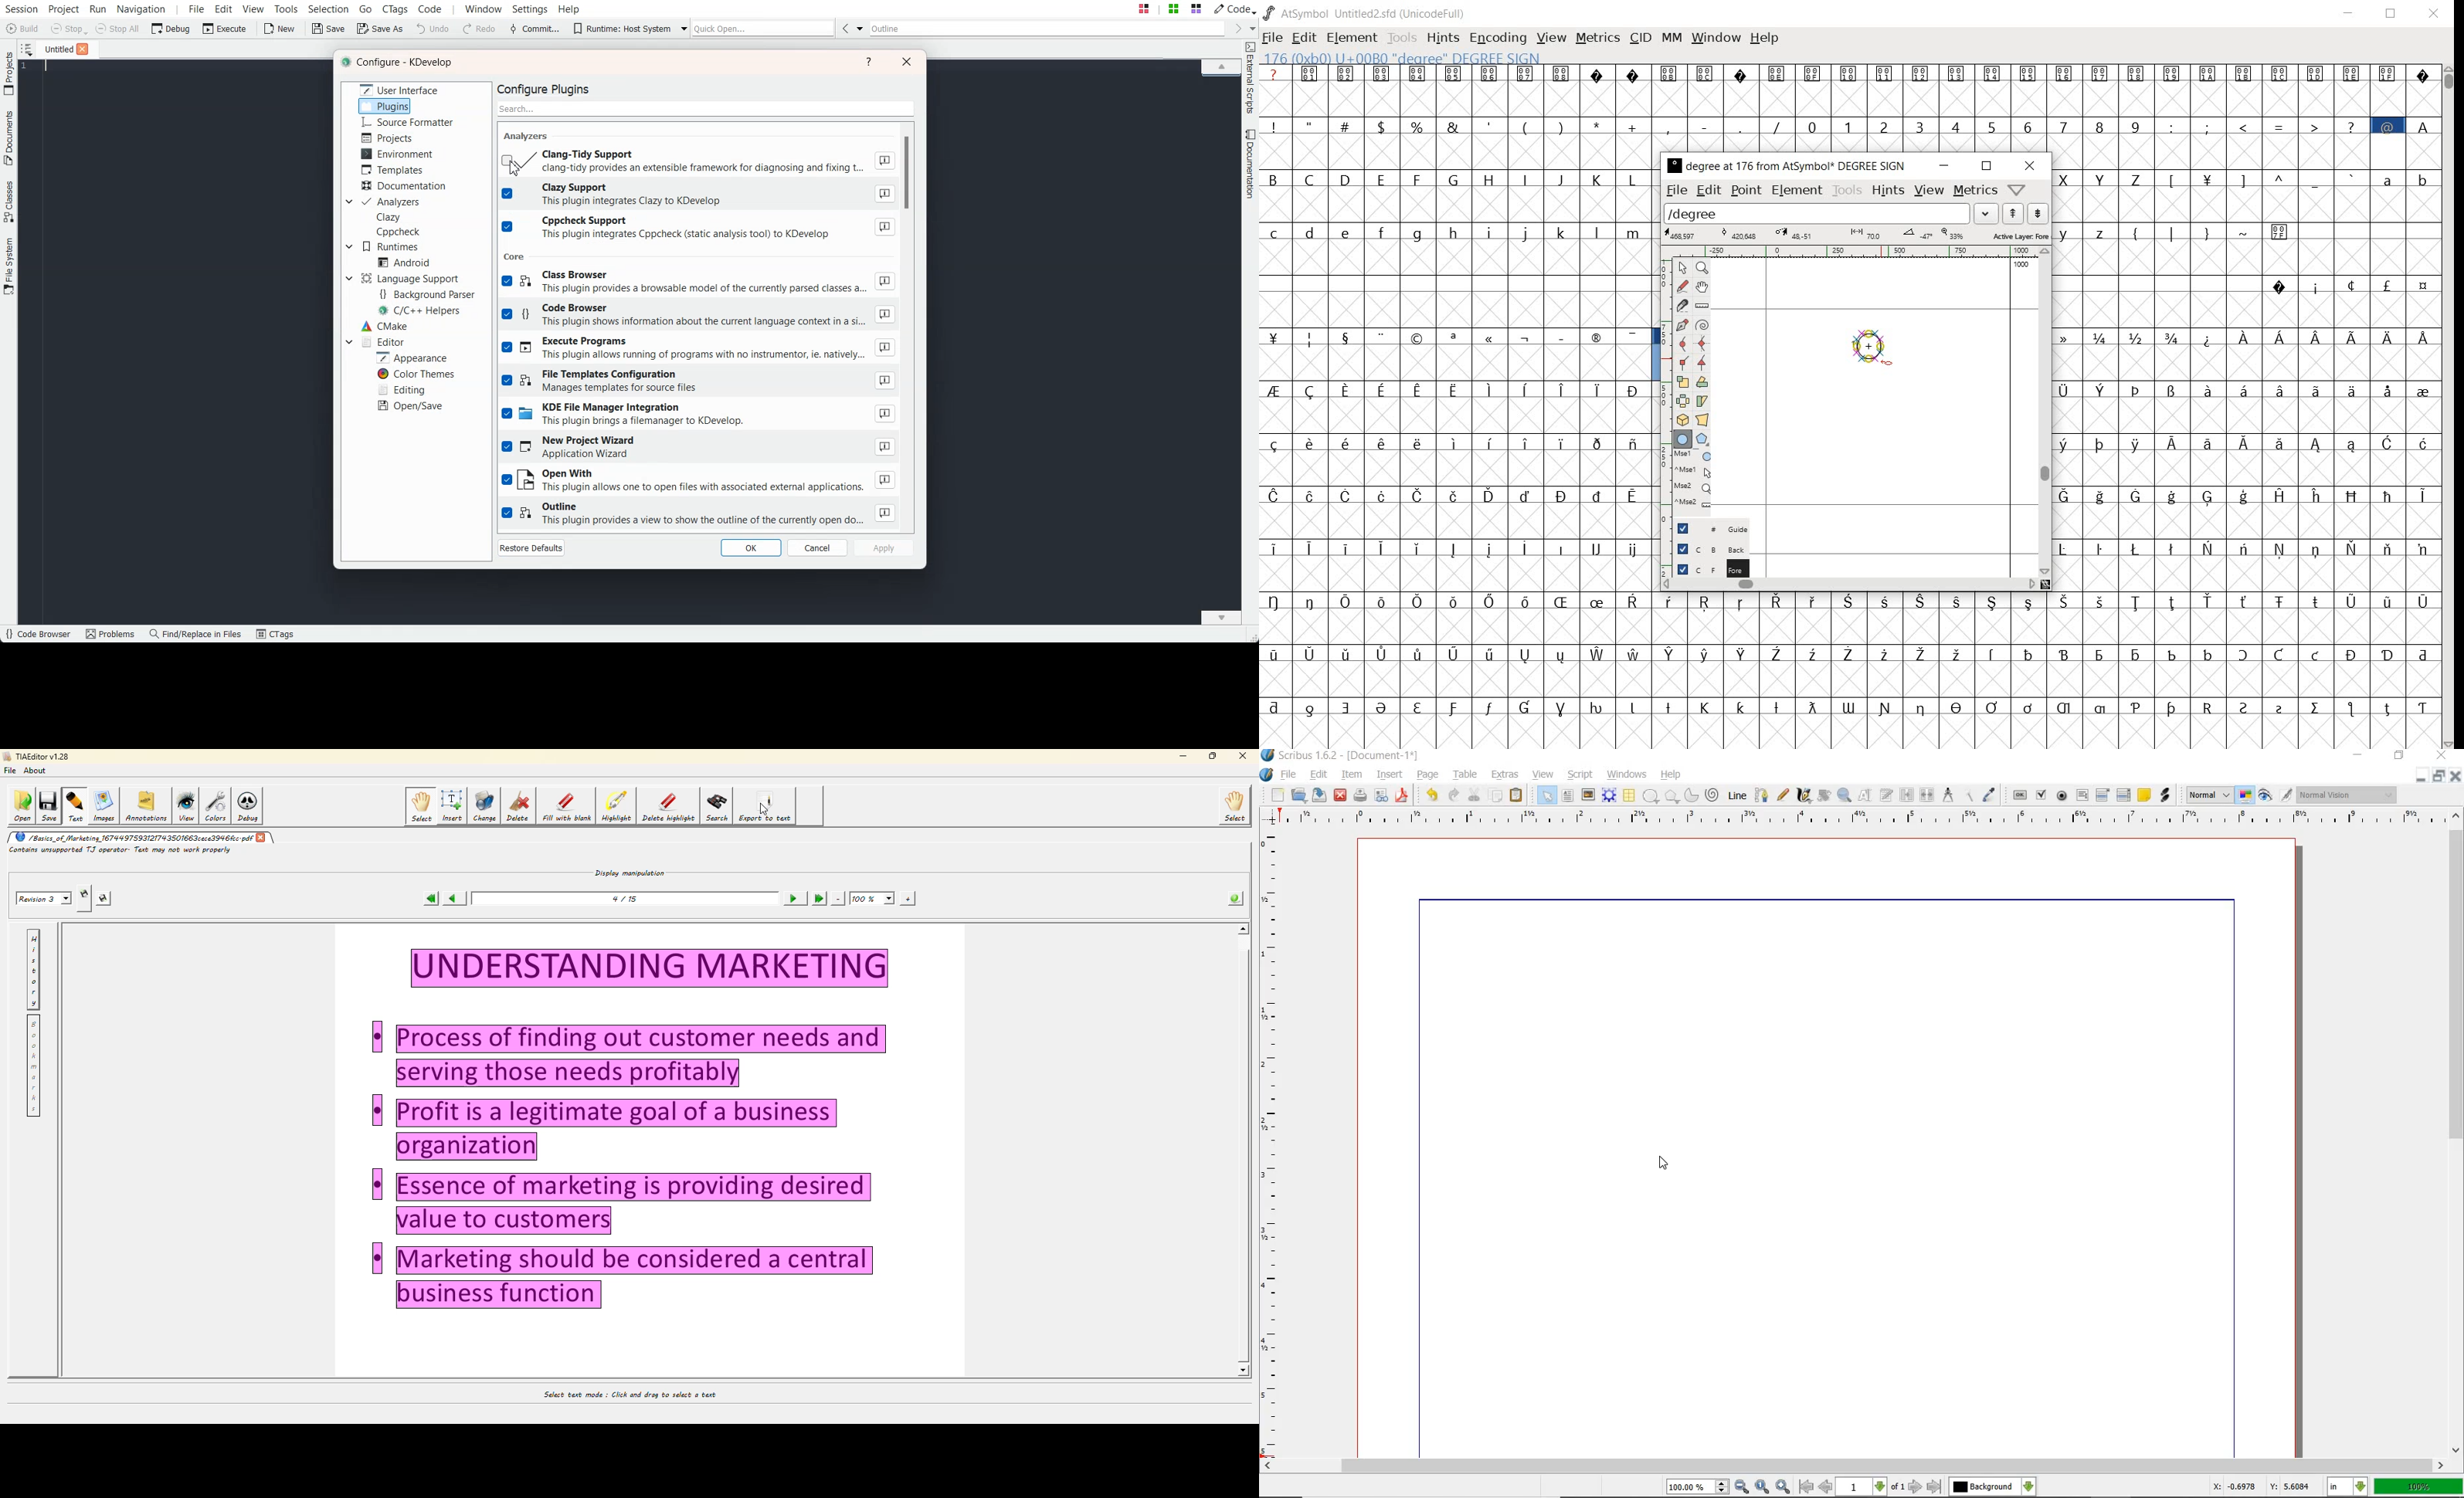 The height and width of the screenshot is (1512, 2464). Describe the element at coordinates (1711, 191) in the screenshot. I see `edit` at that location.